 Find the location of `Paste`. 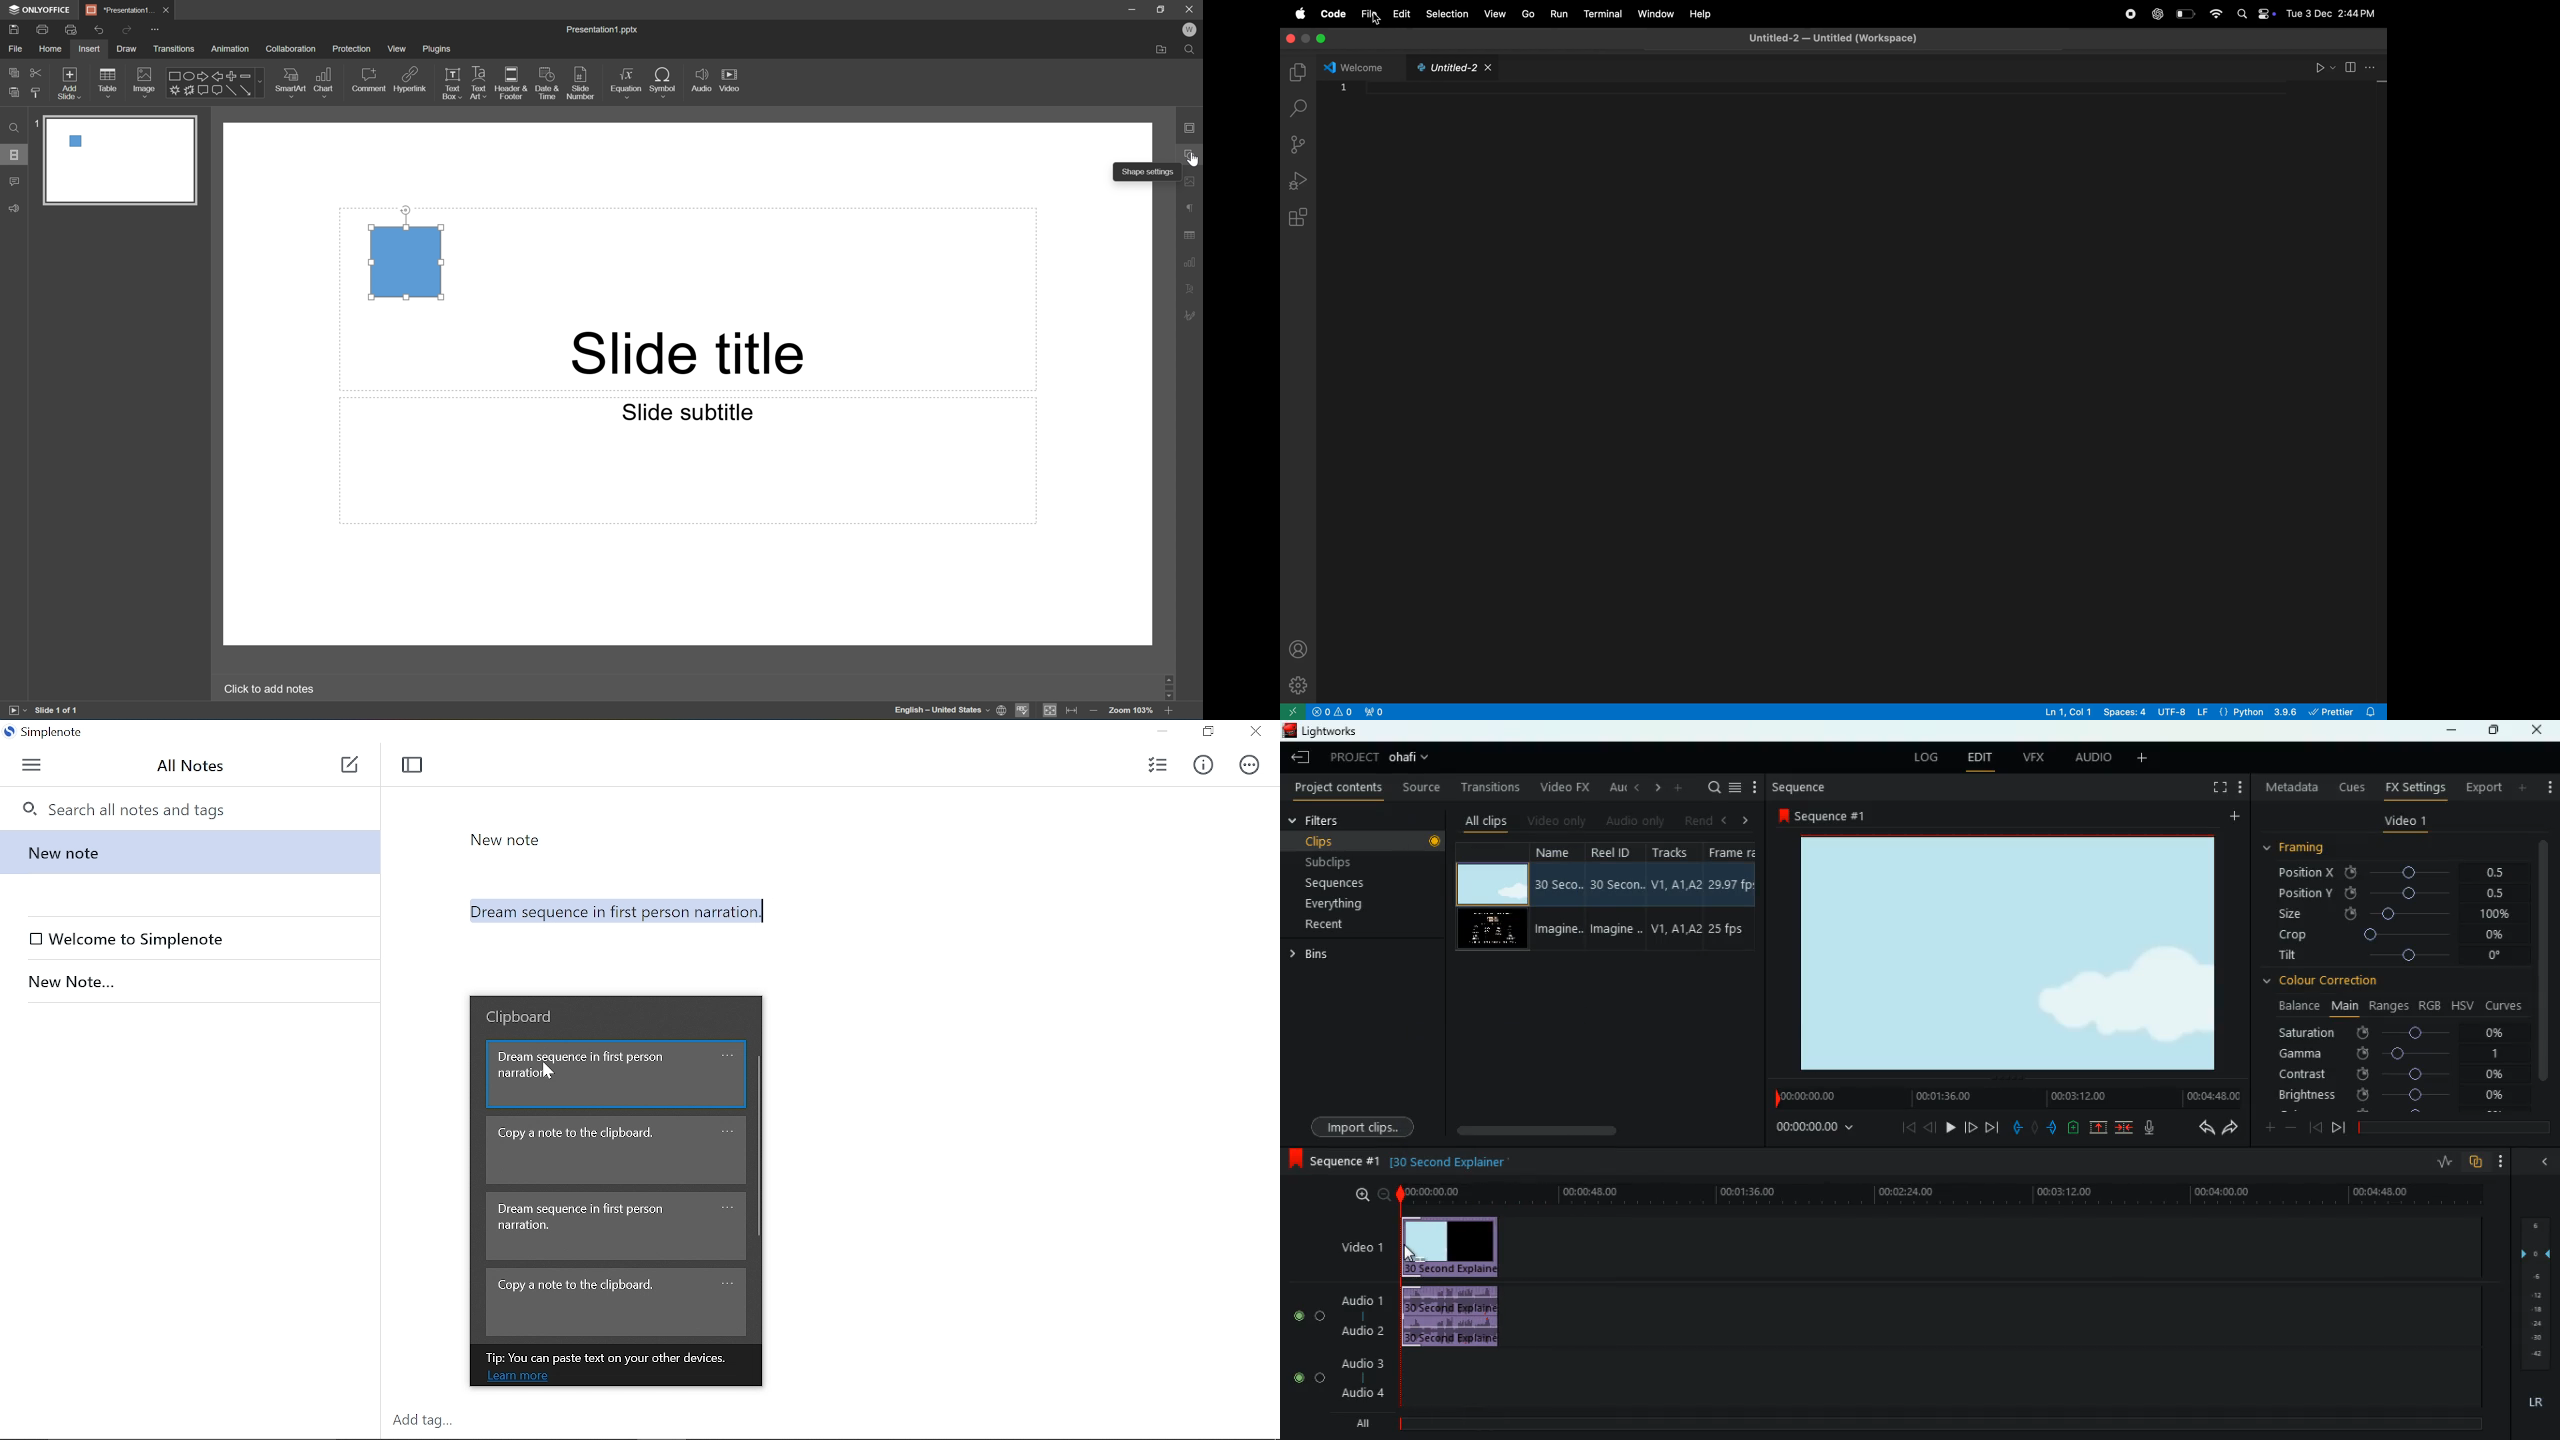

Paste is located at coordinates (14, 93).